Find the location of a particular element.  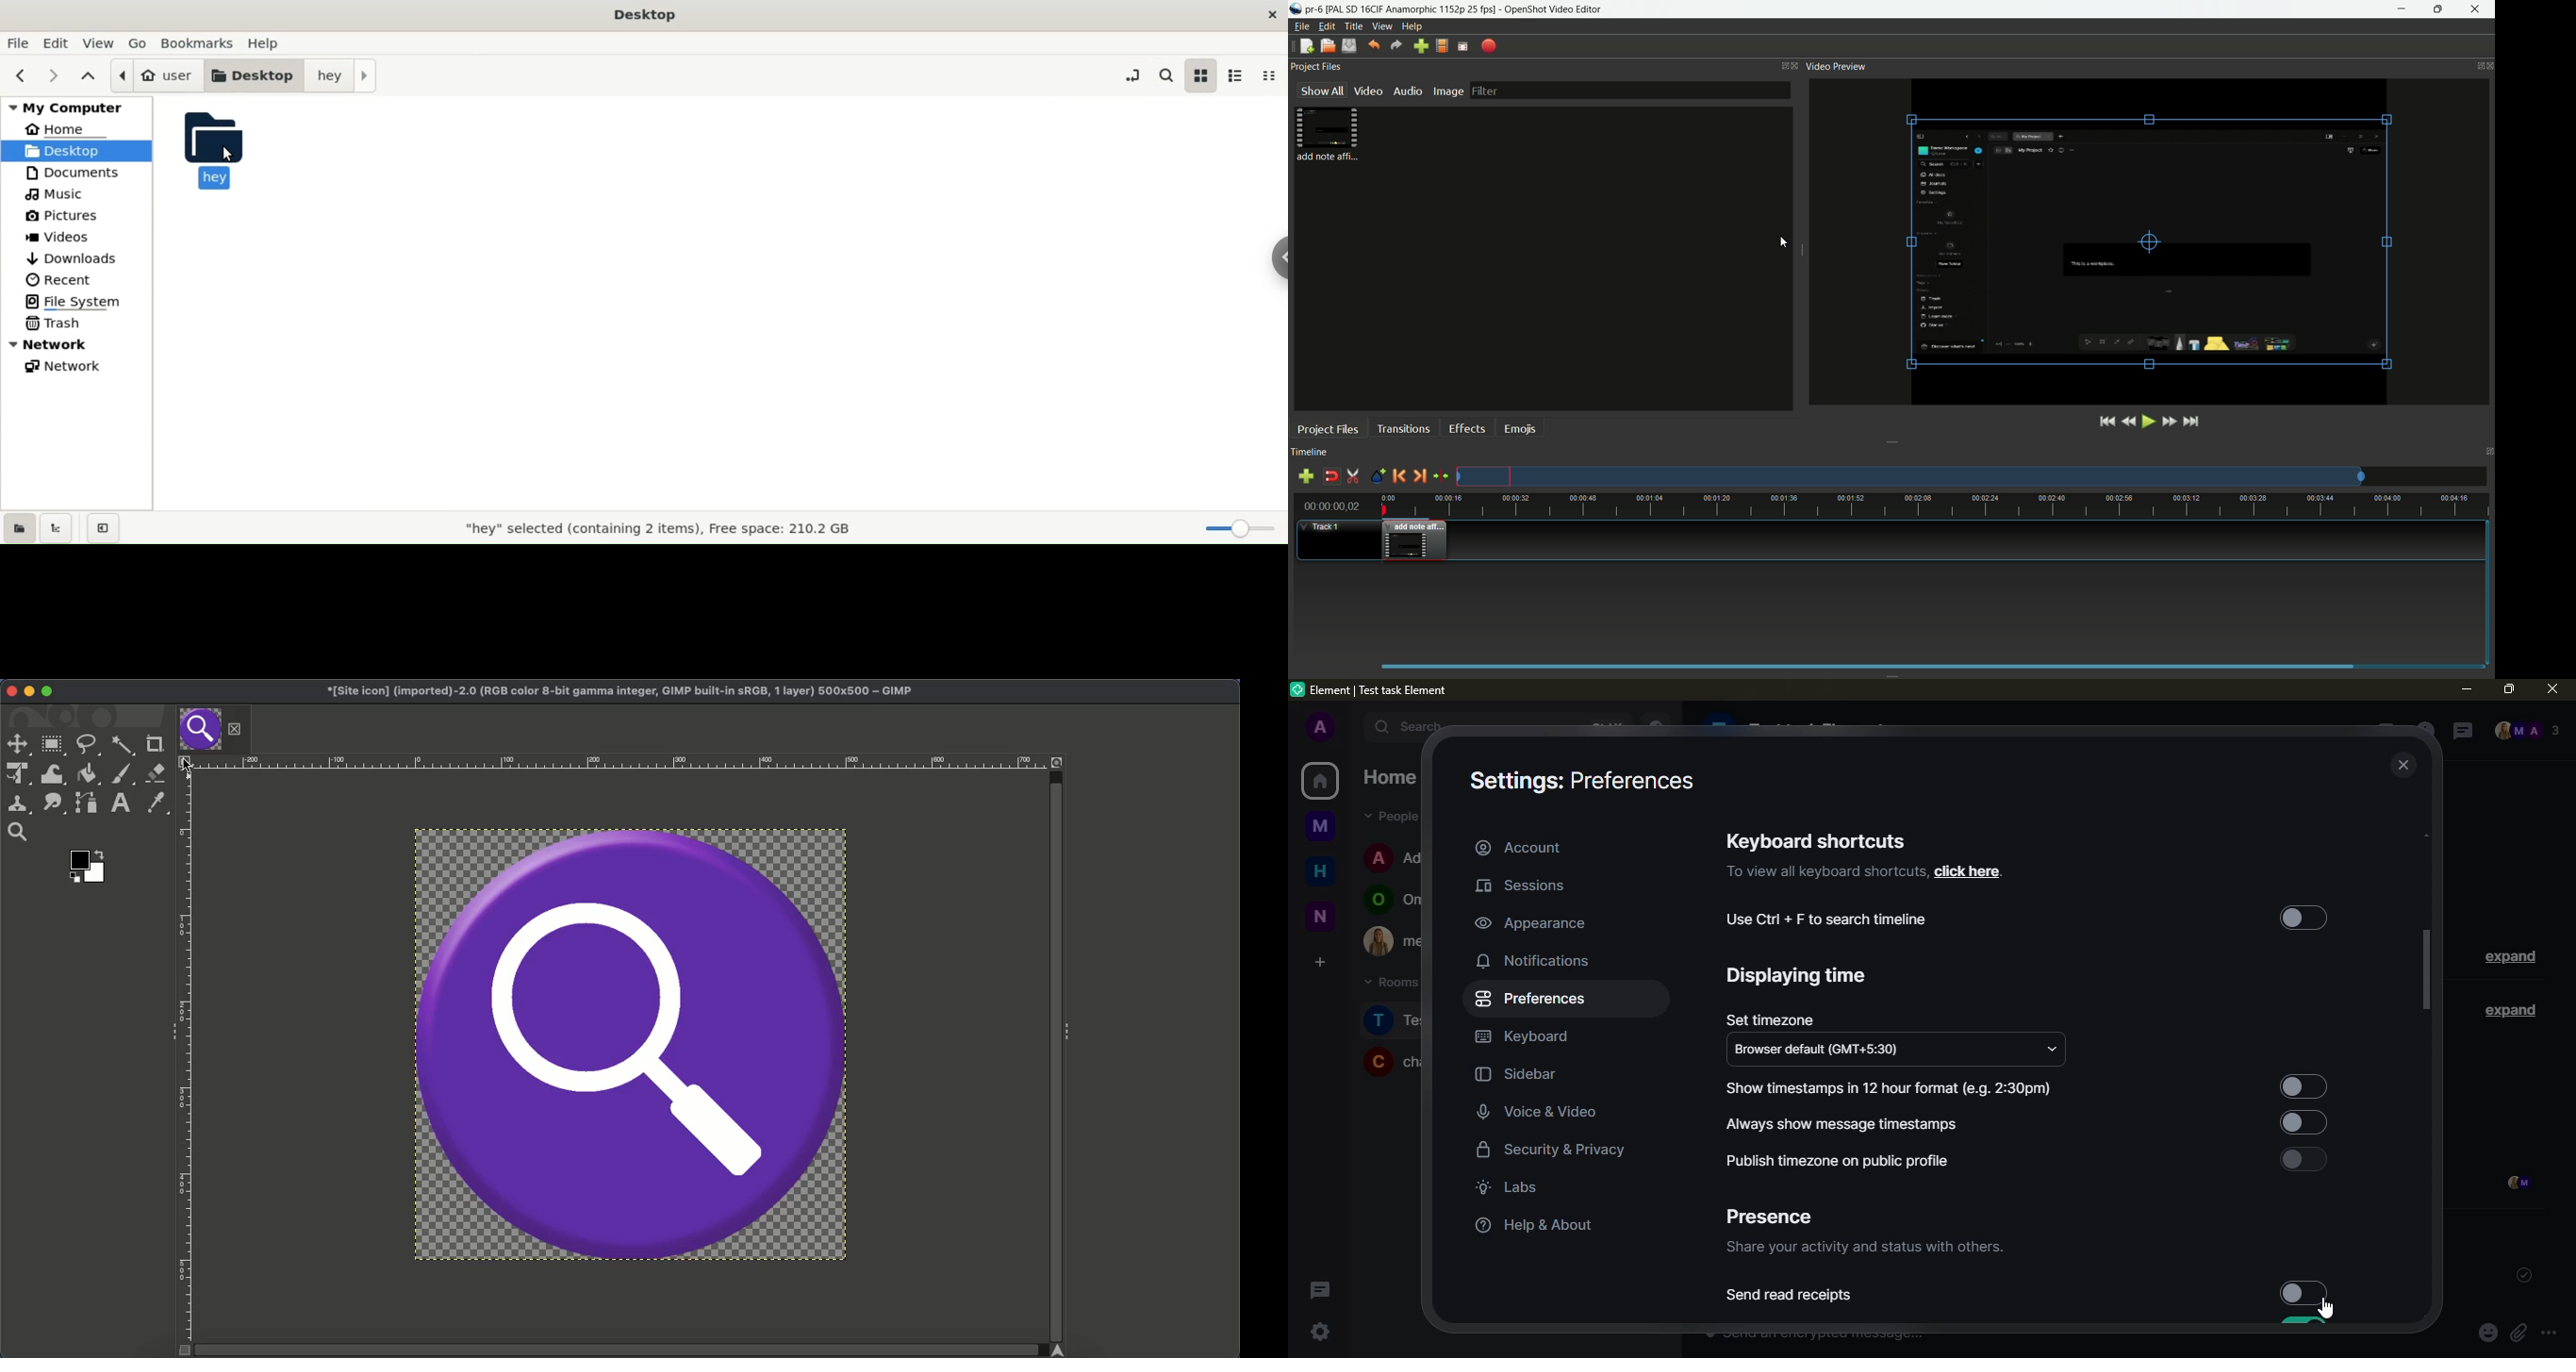

logo is located at coordinates (1298, 689).